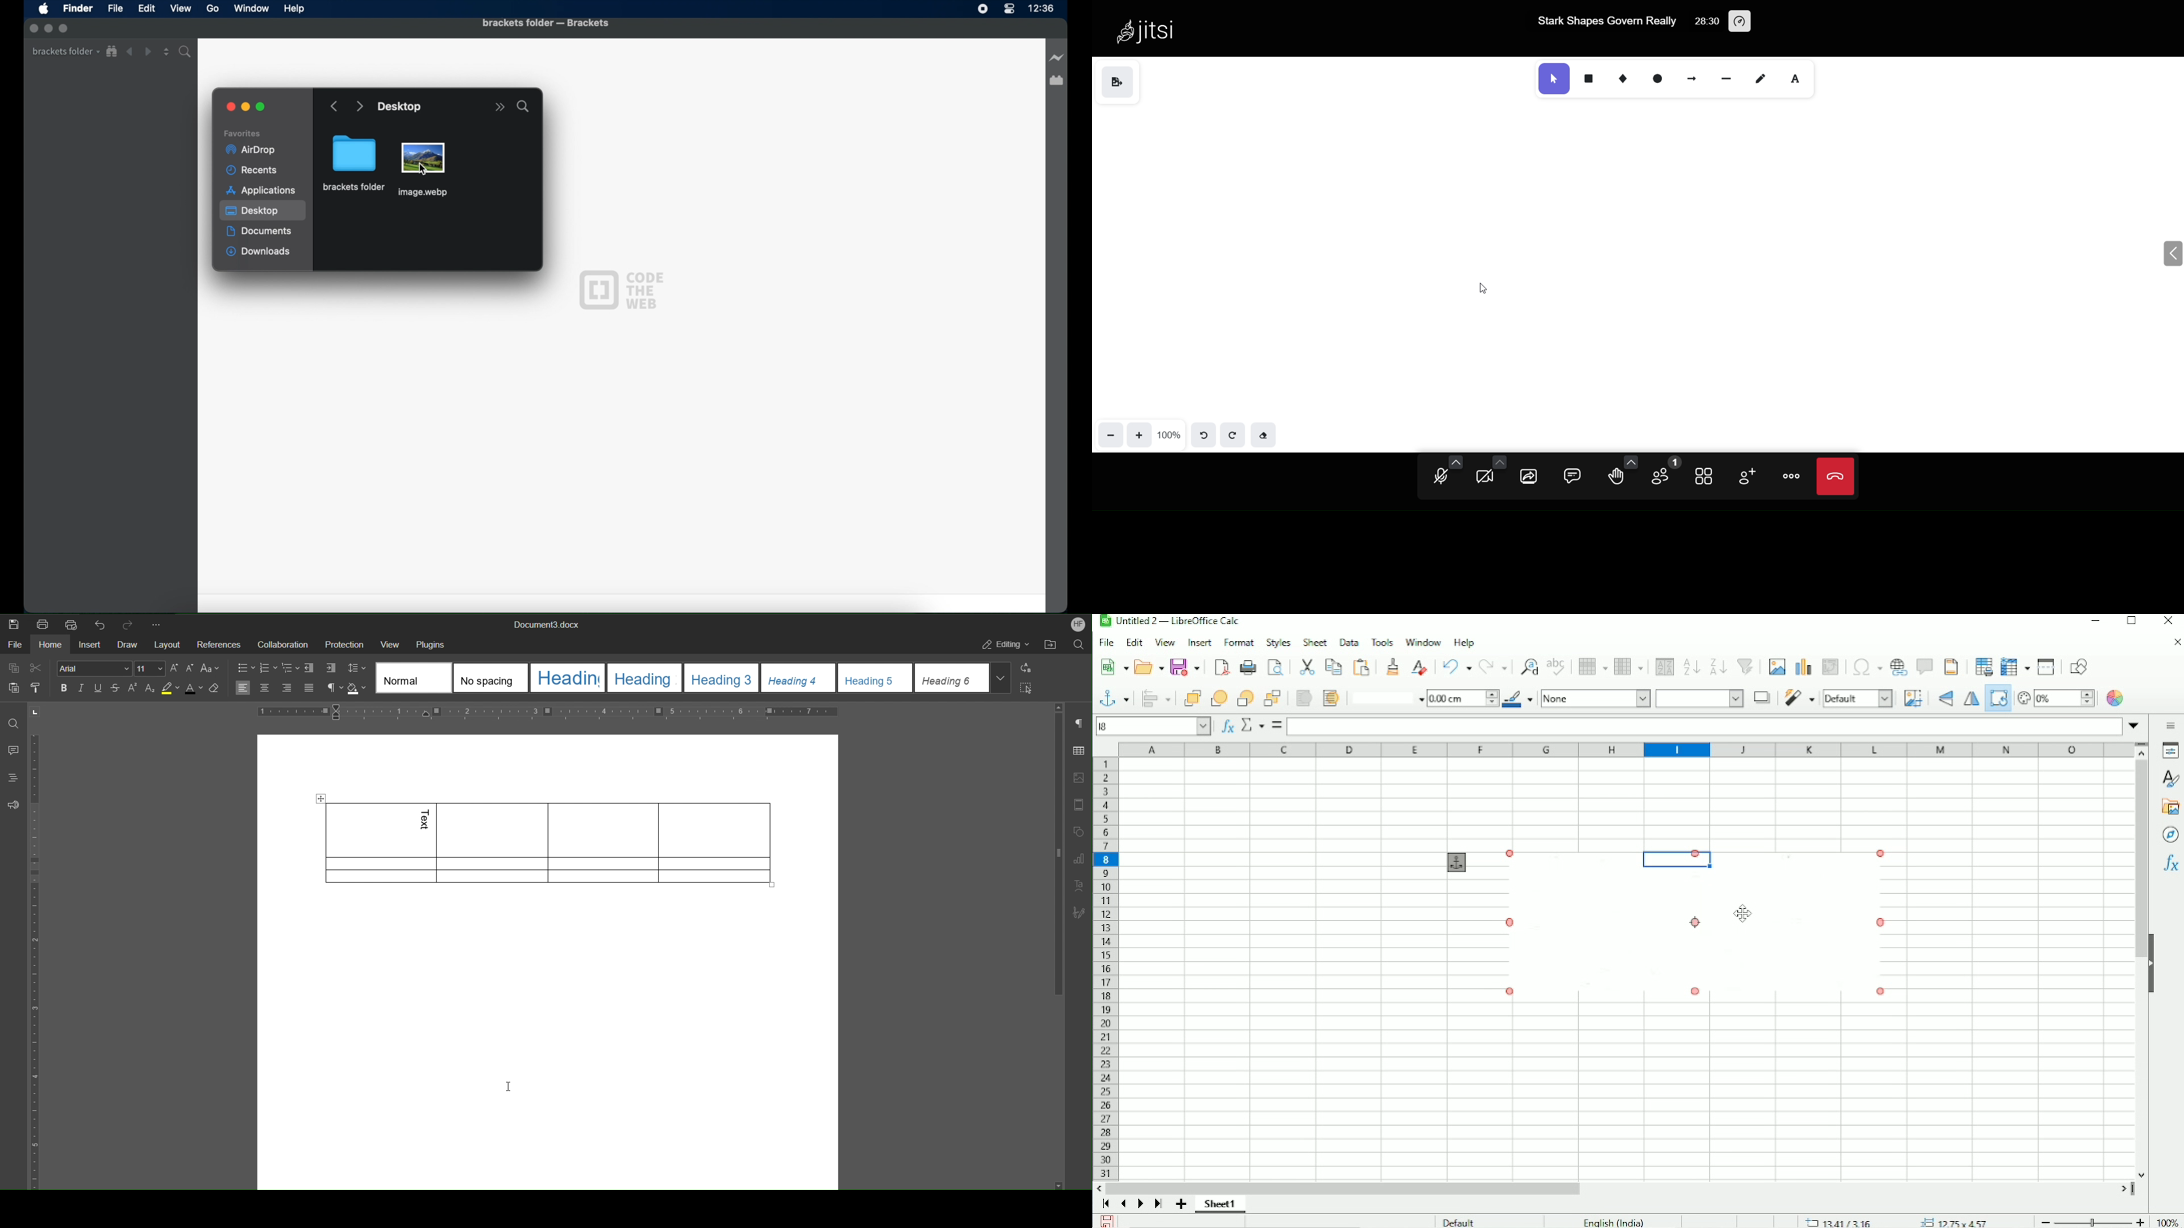 The height and width of the screenshot is (1232, 2184). Describe the element at coordinates (1108, 642) in the screenshot. I see `File` at that location.